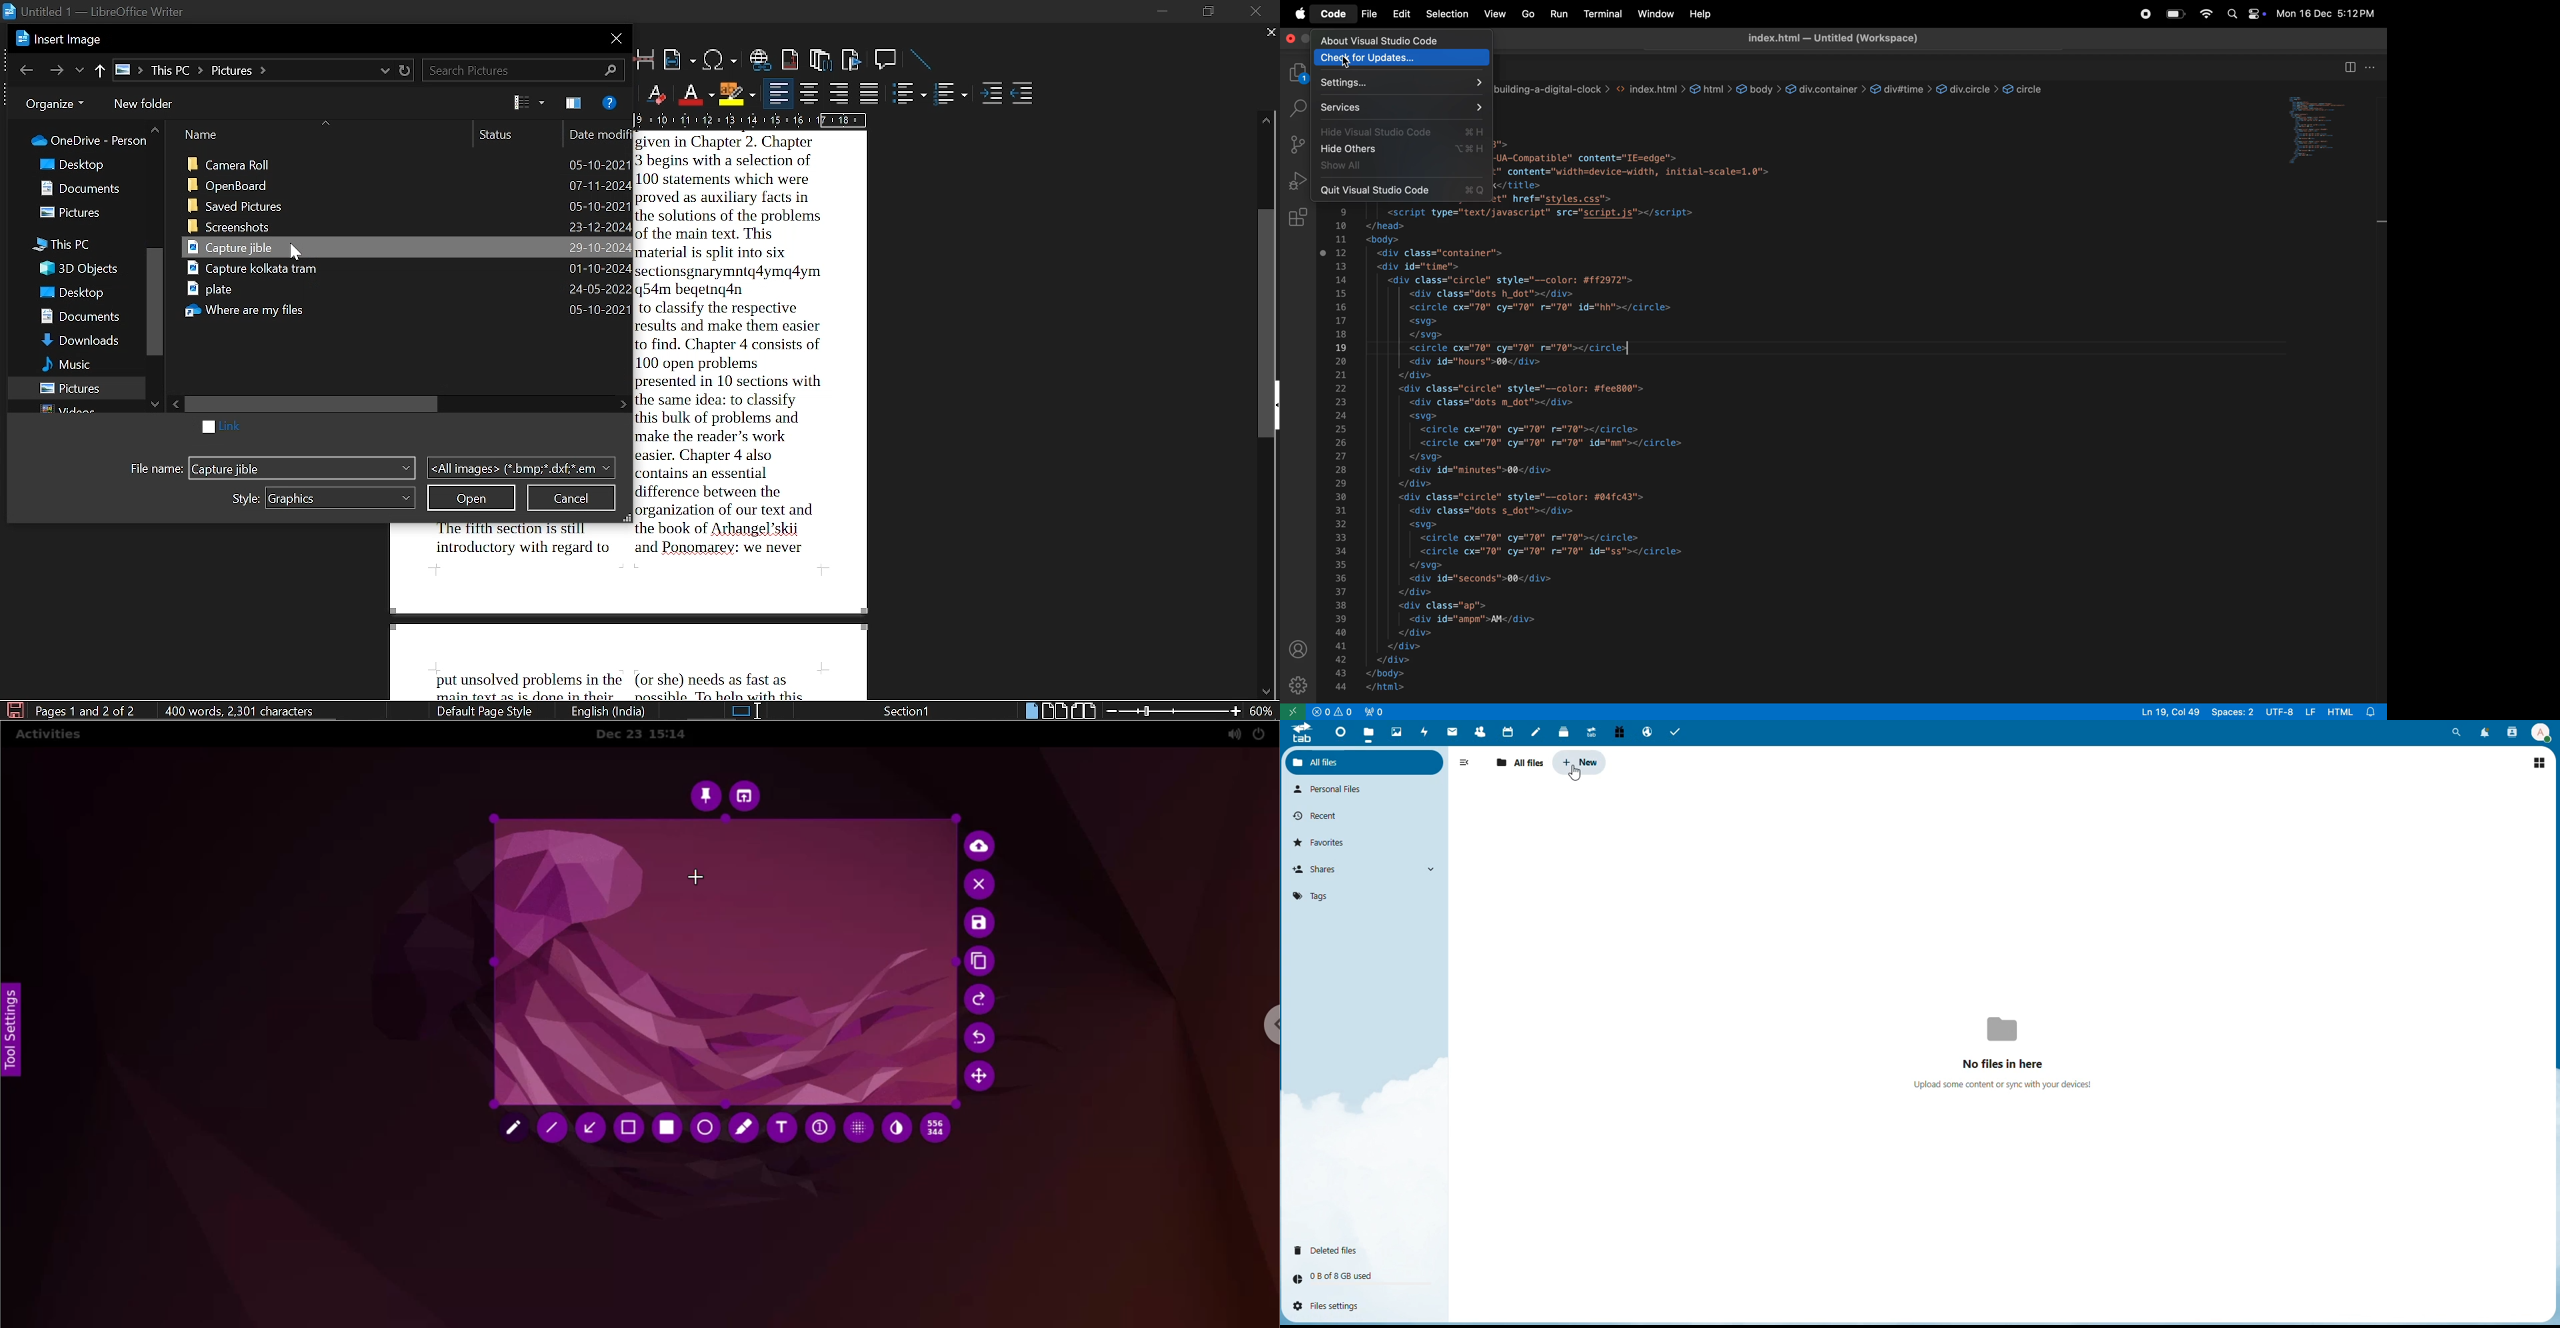 The image size is (2576, 1344). I want to click on close, so click(1257, 9).